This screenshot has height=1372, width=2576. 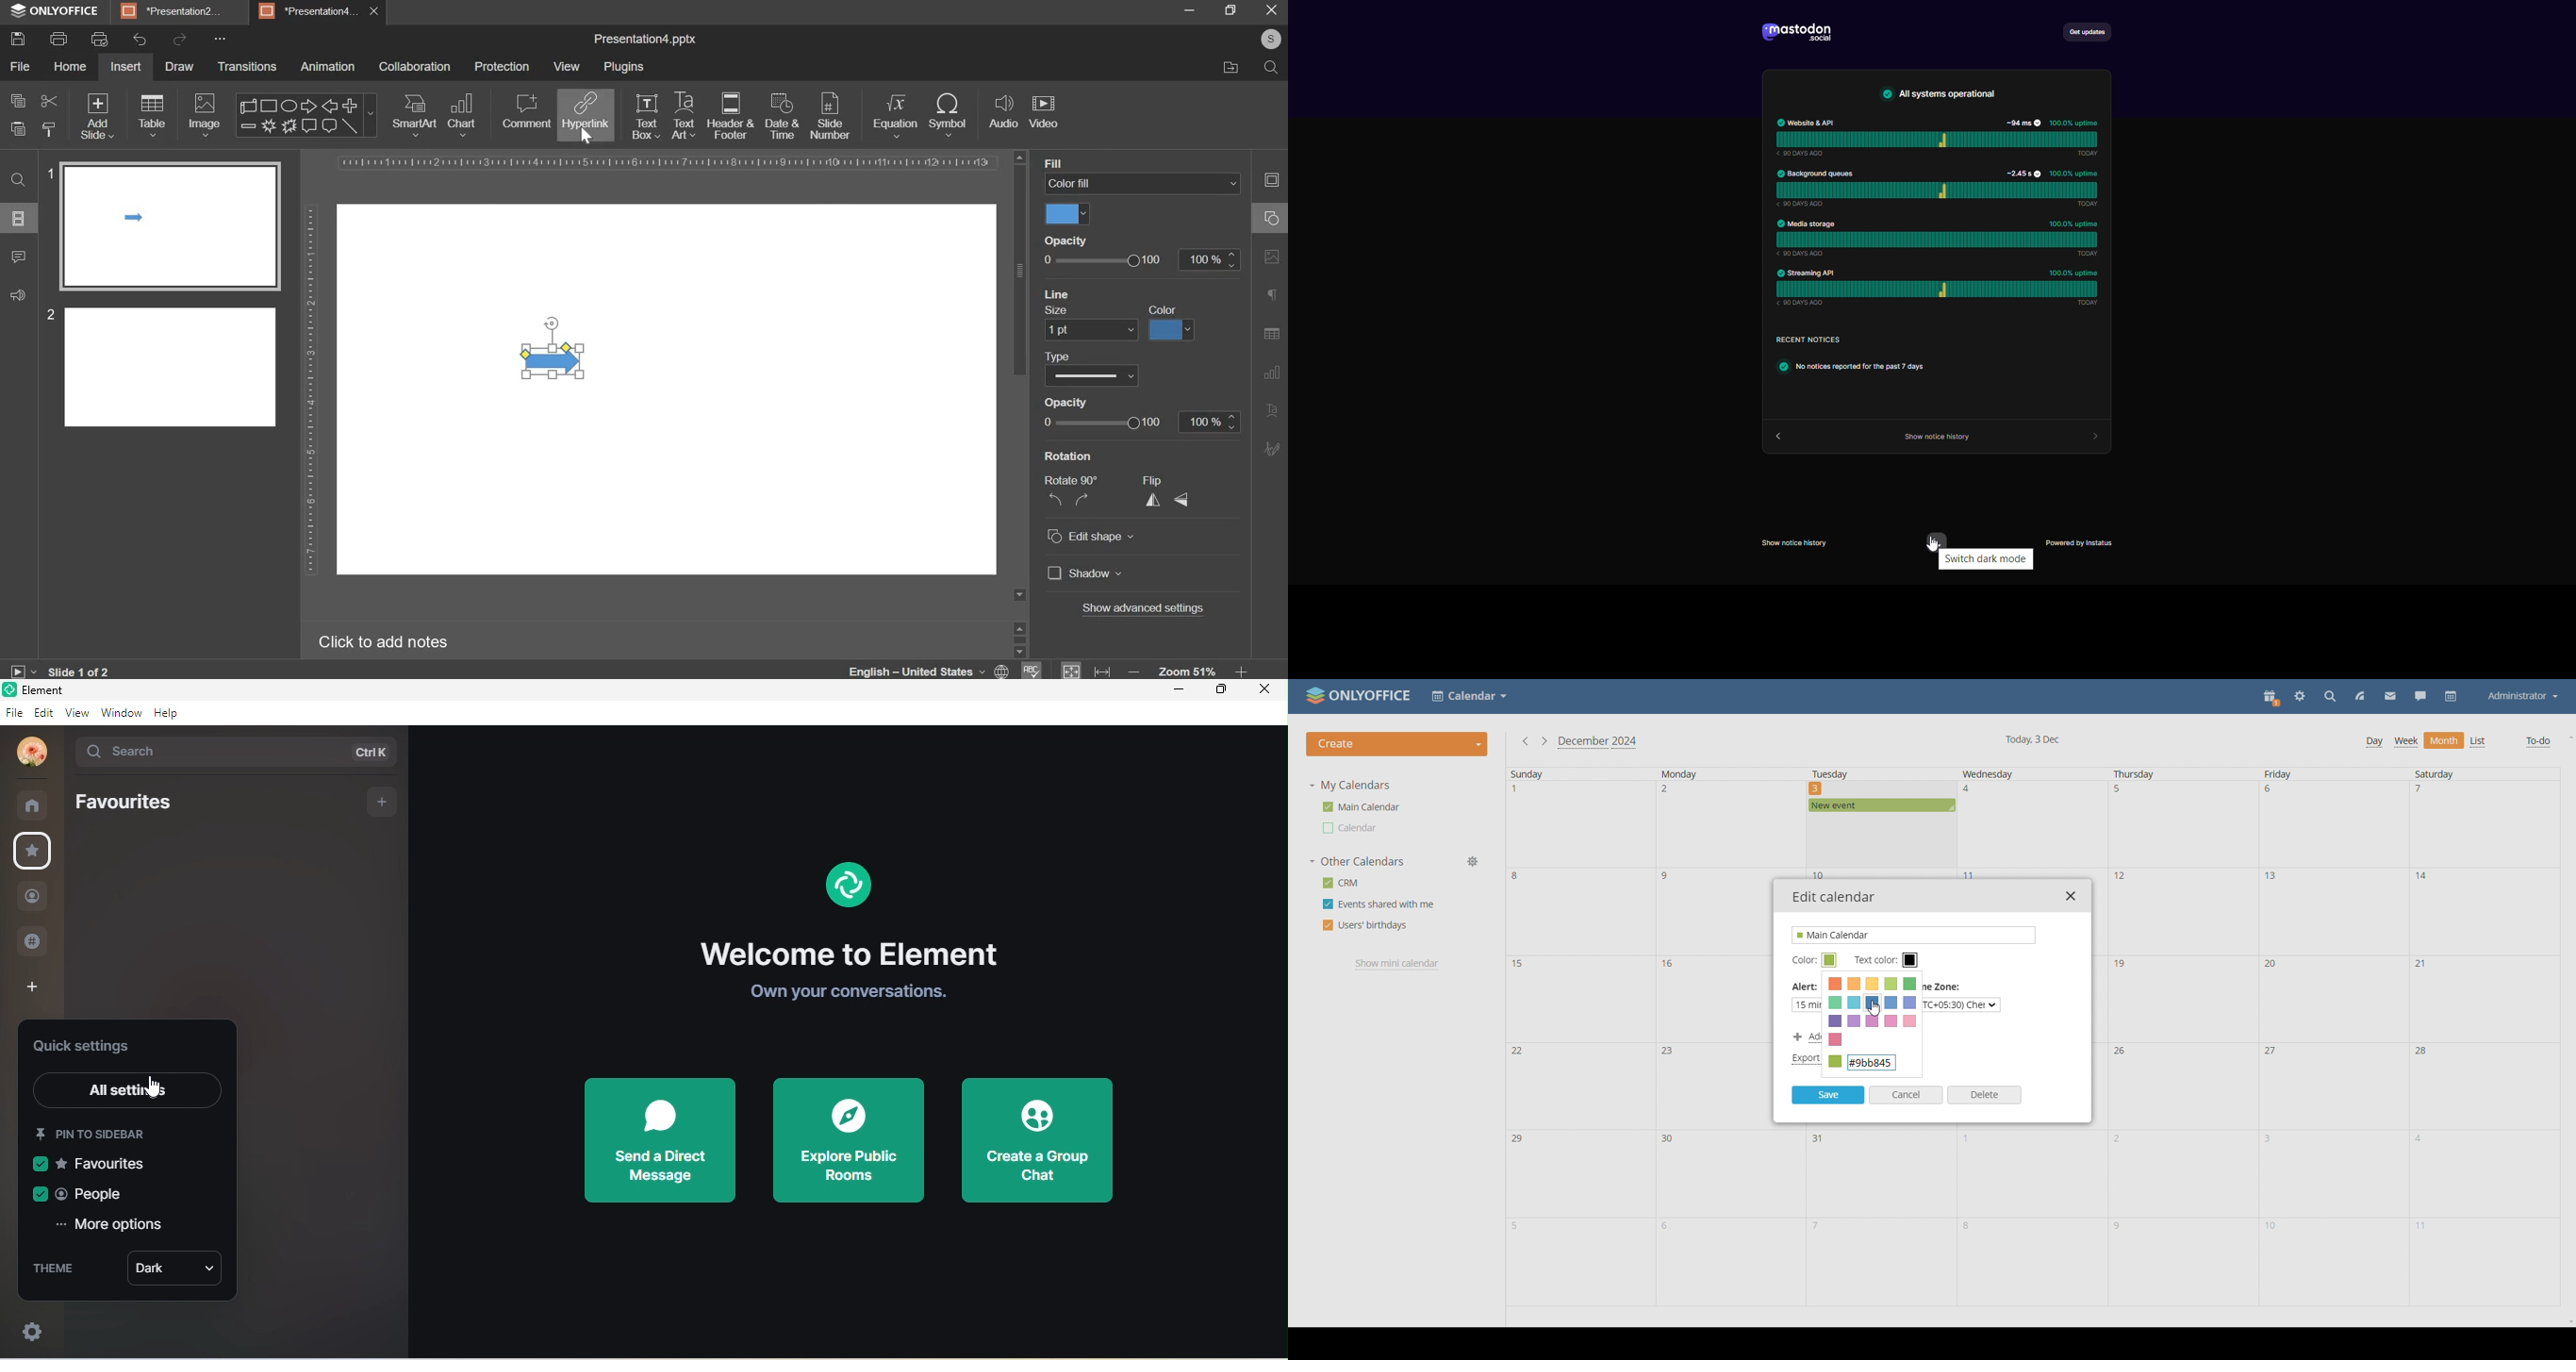 I want to click on close, so click(x=2070, y=896).